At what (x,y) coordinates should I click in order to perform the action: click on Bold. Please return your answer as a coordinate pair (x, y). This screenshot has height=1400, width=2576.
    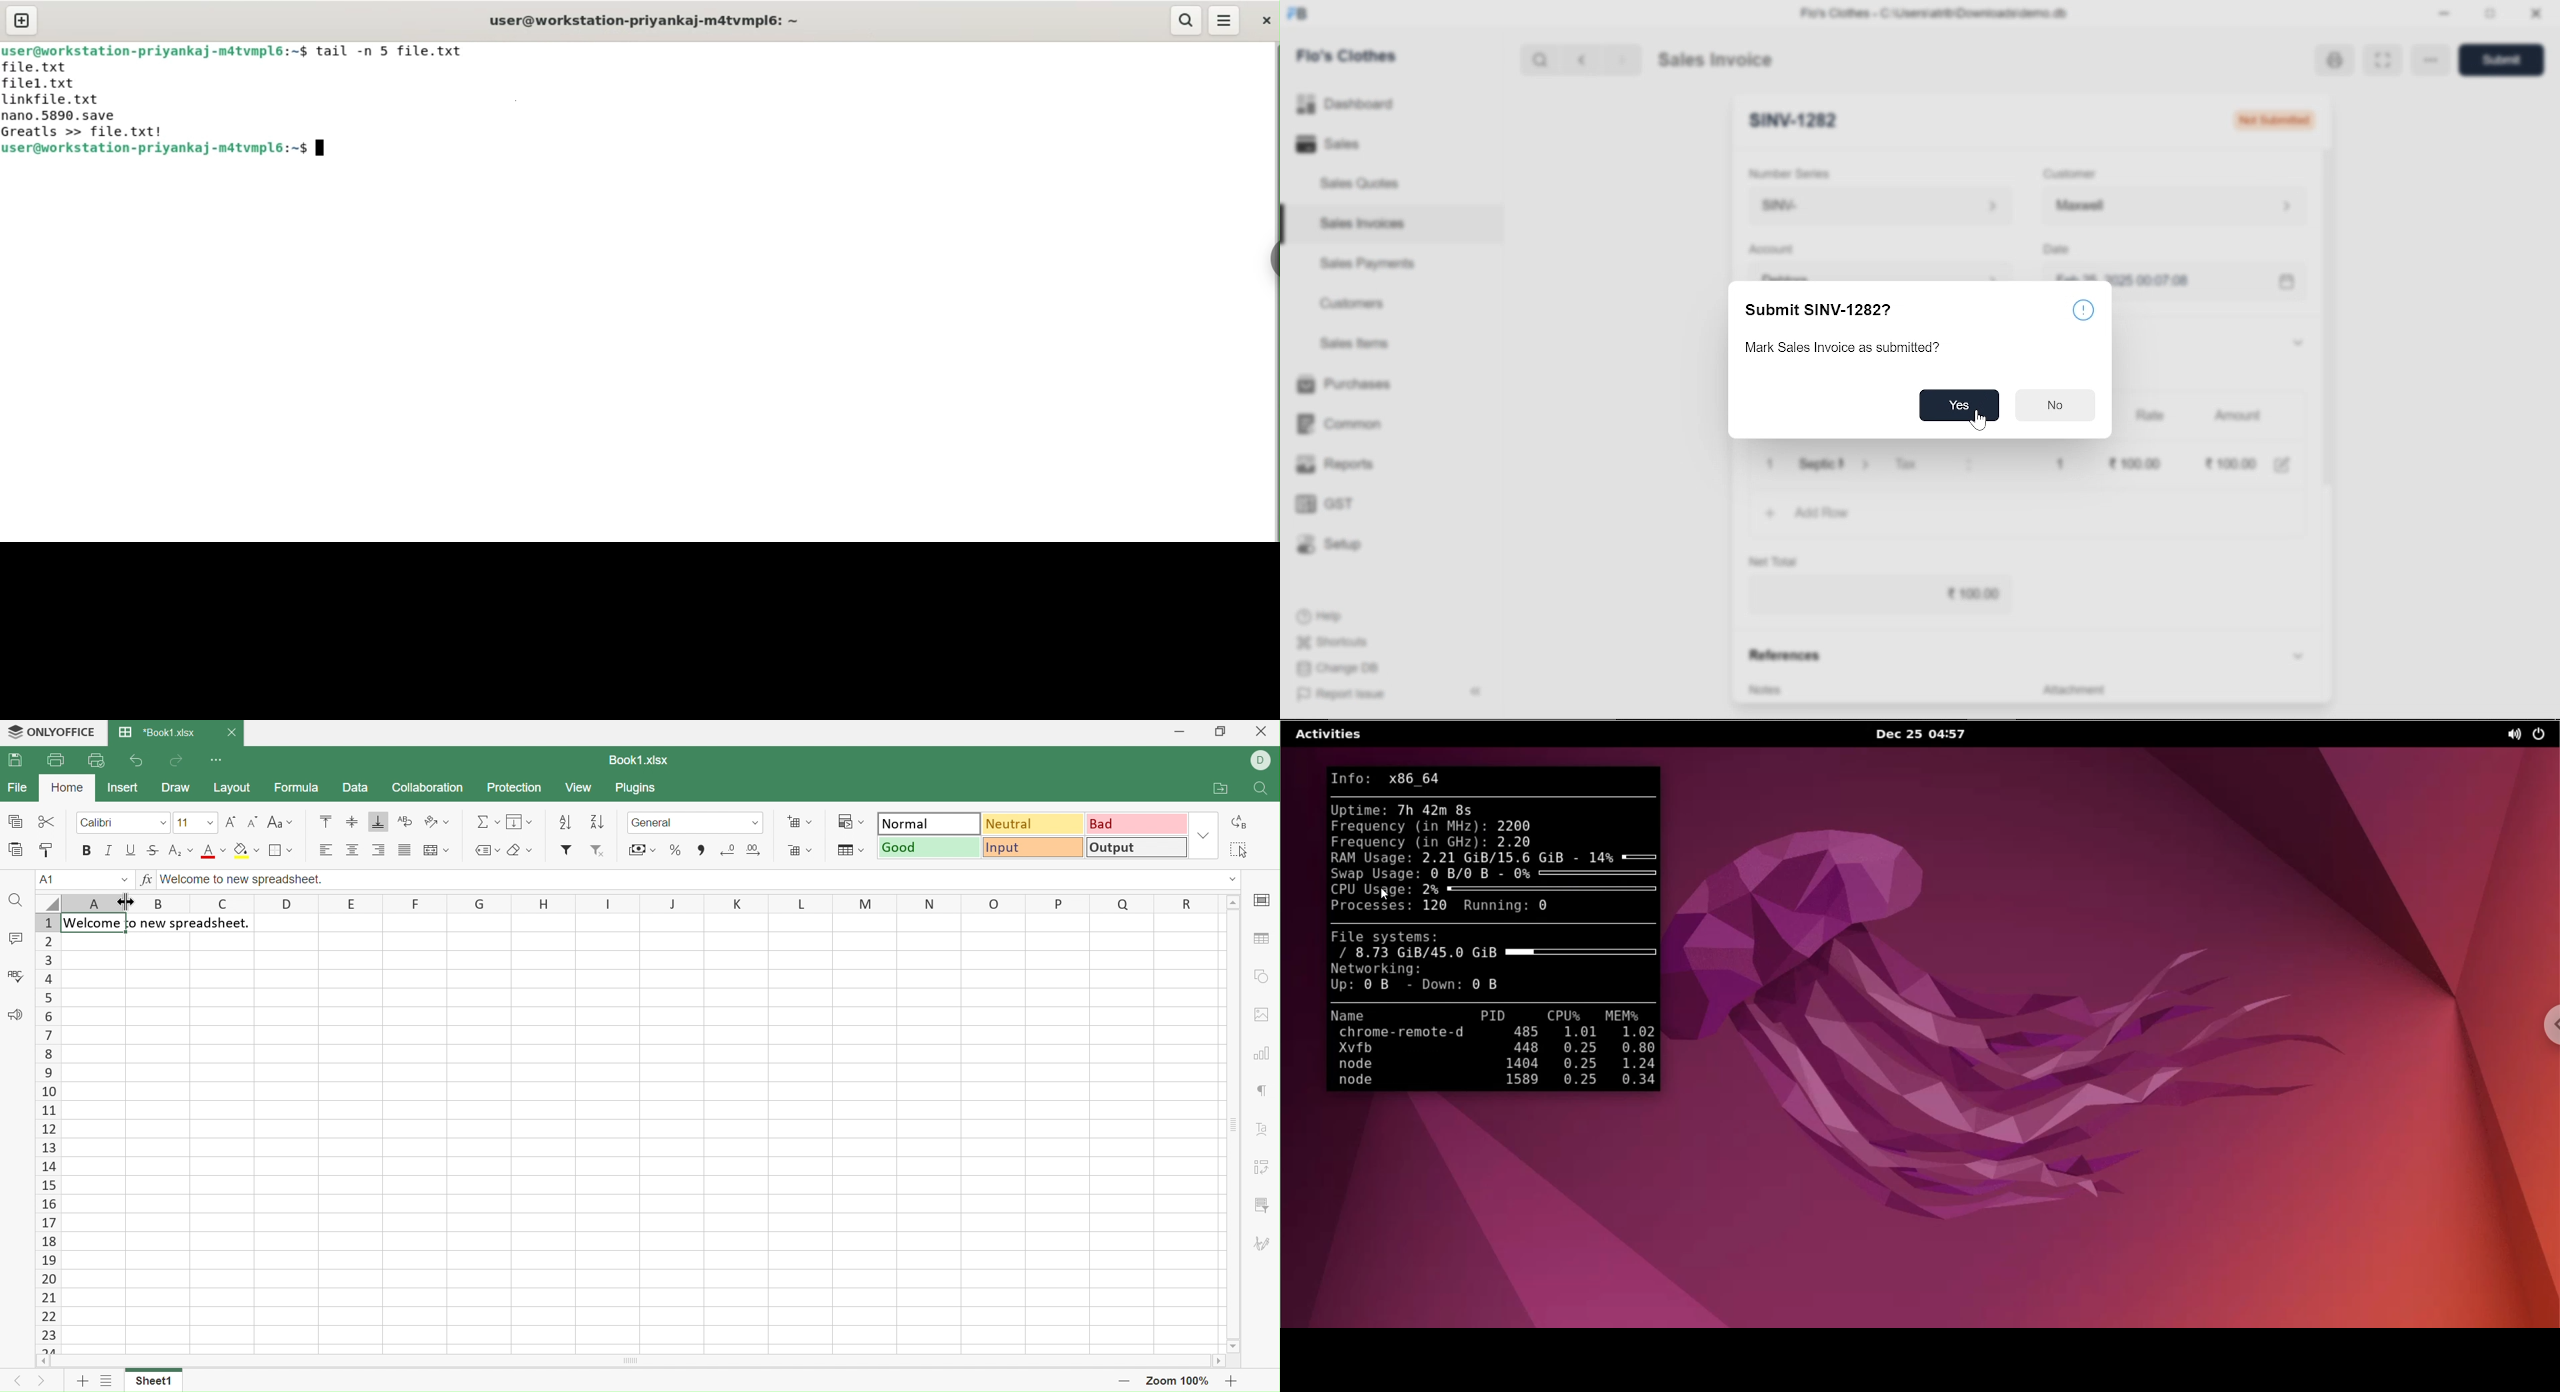
    Looking at the image, I should click on (87, 849).